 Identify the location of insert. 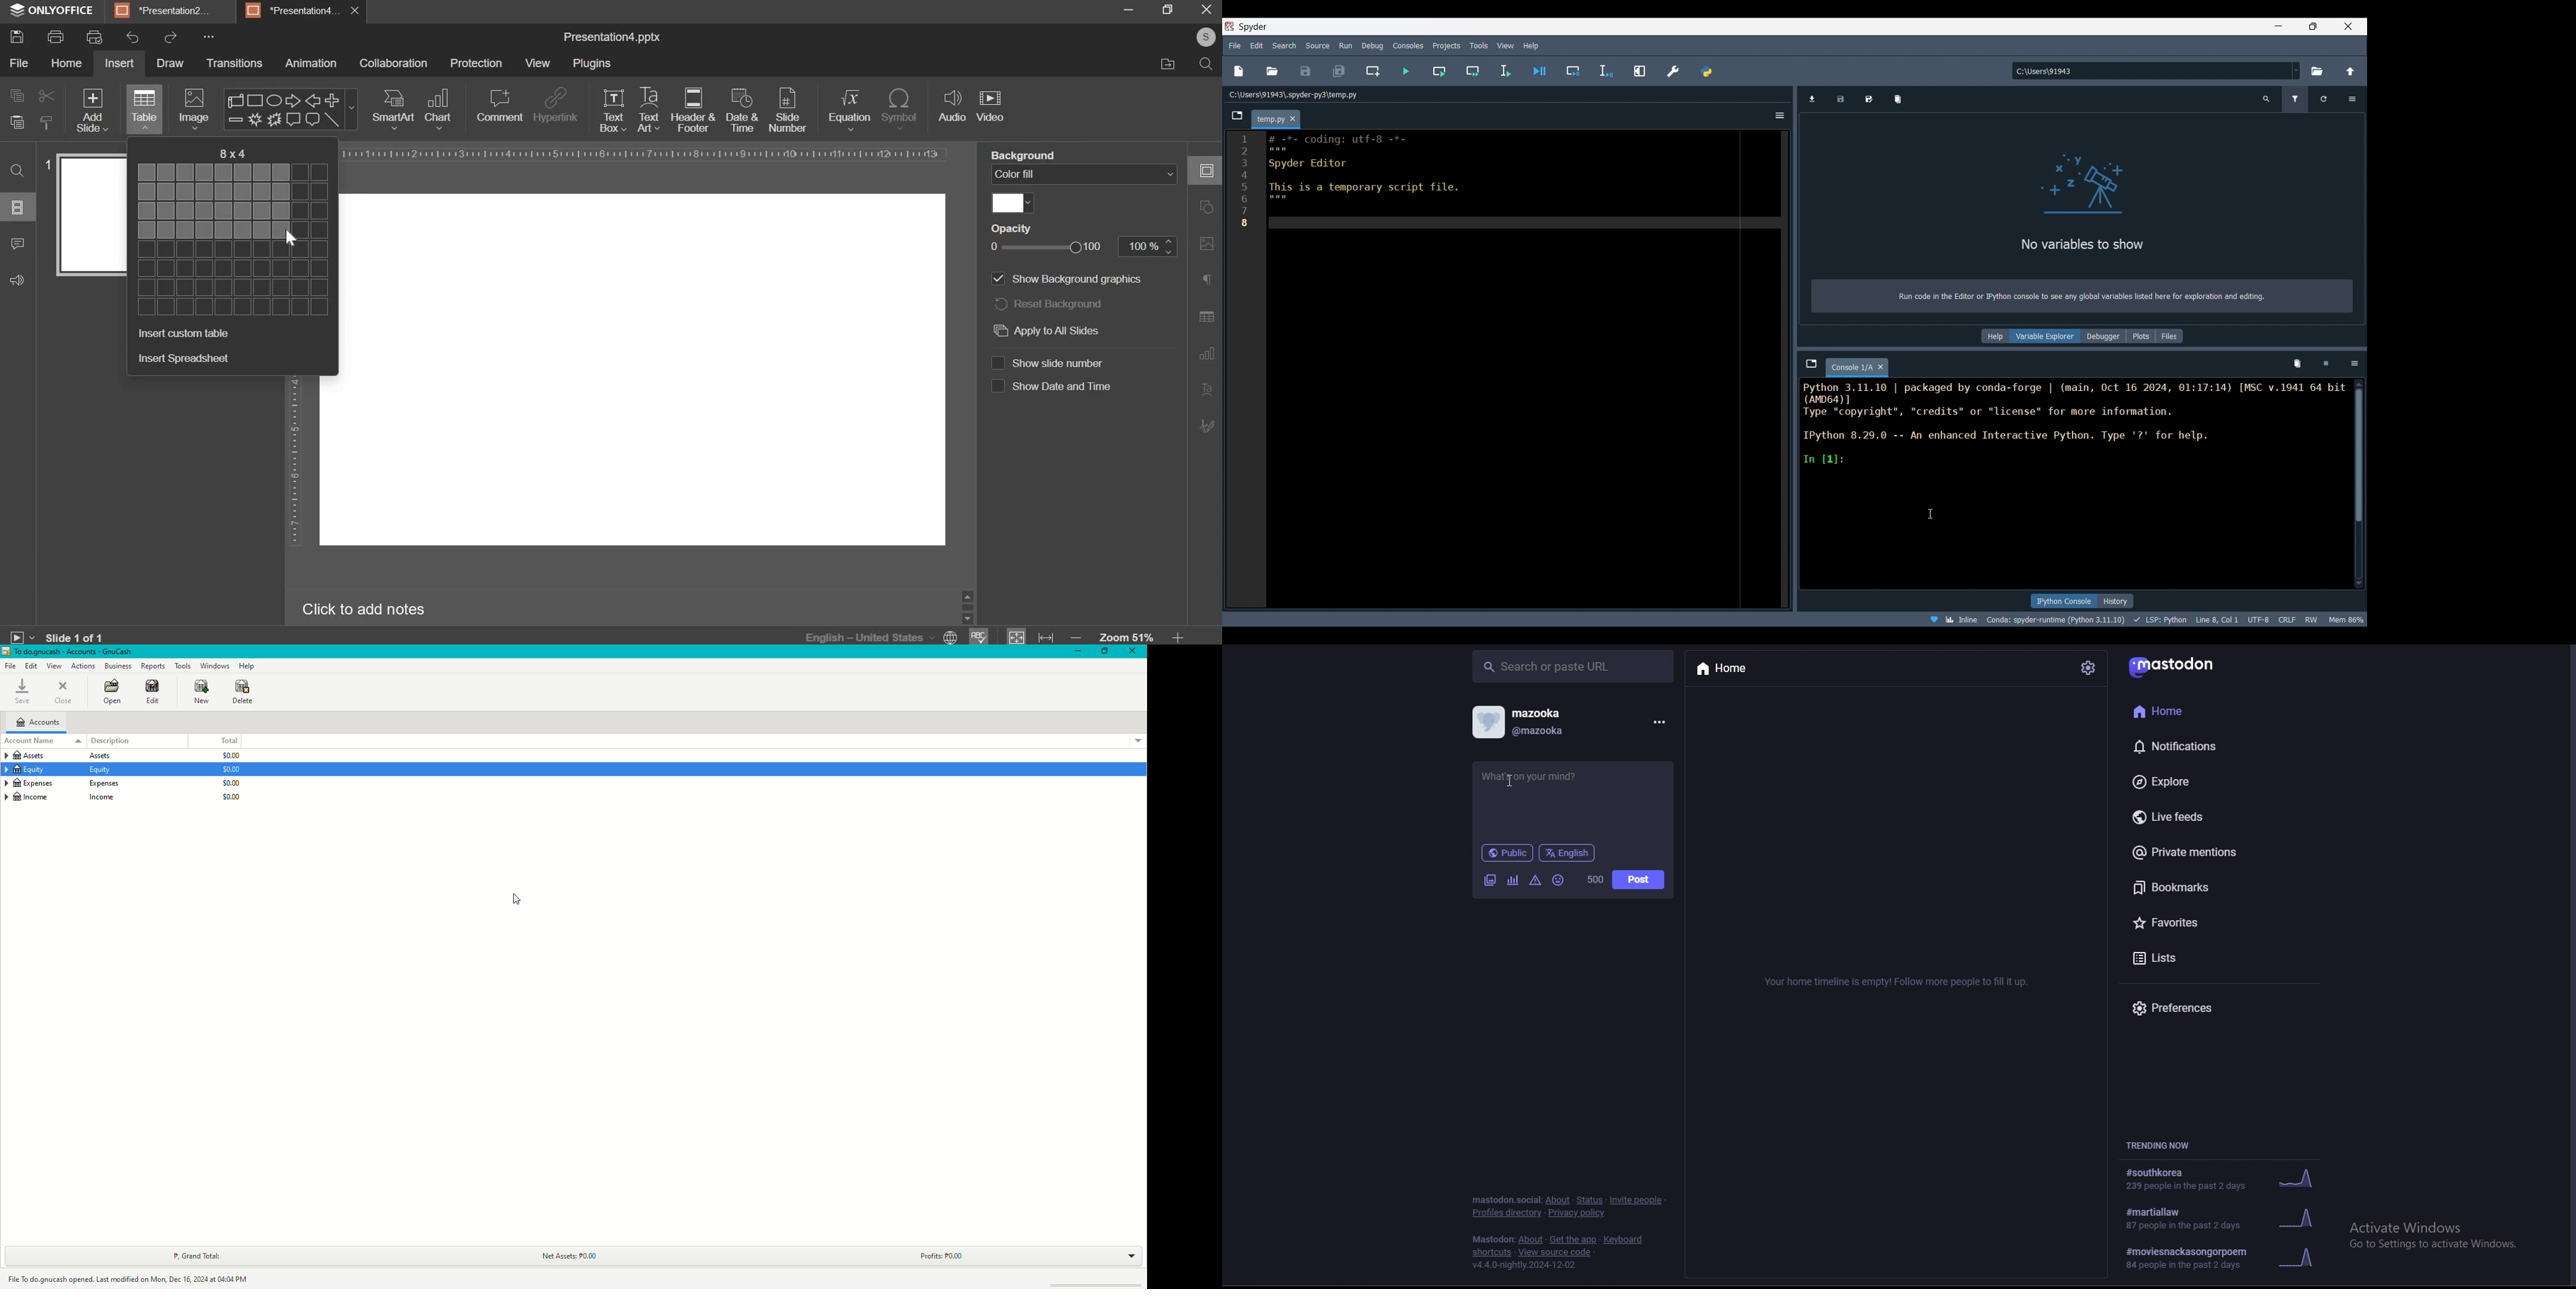
(118, 63).